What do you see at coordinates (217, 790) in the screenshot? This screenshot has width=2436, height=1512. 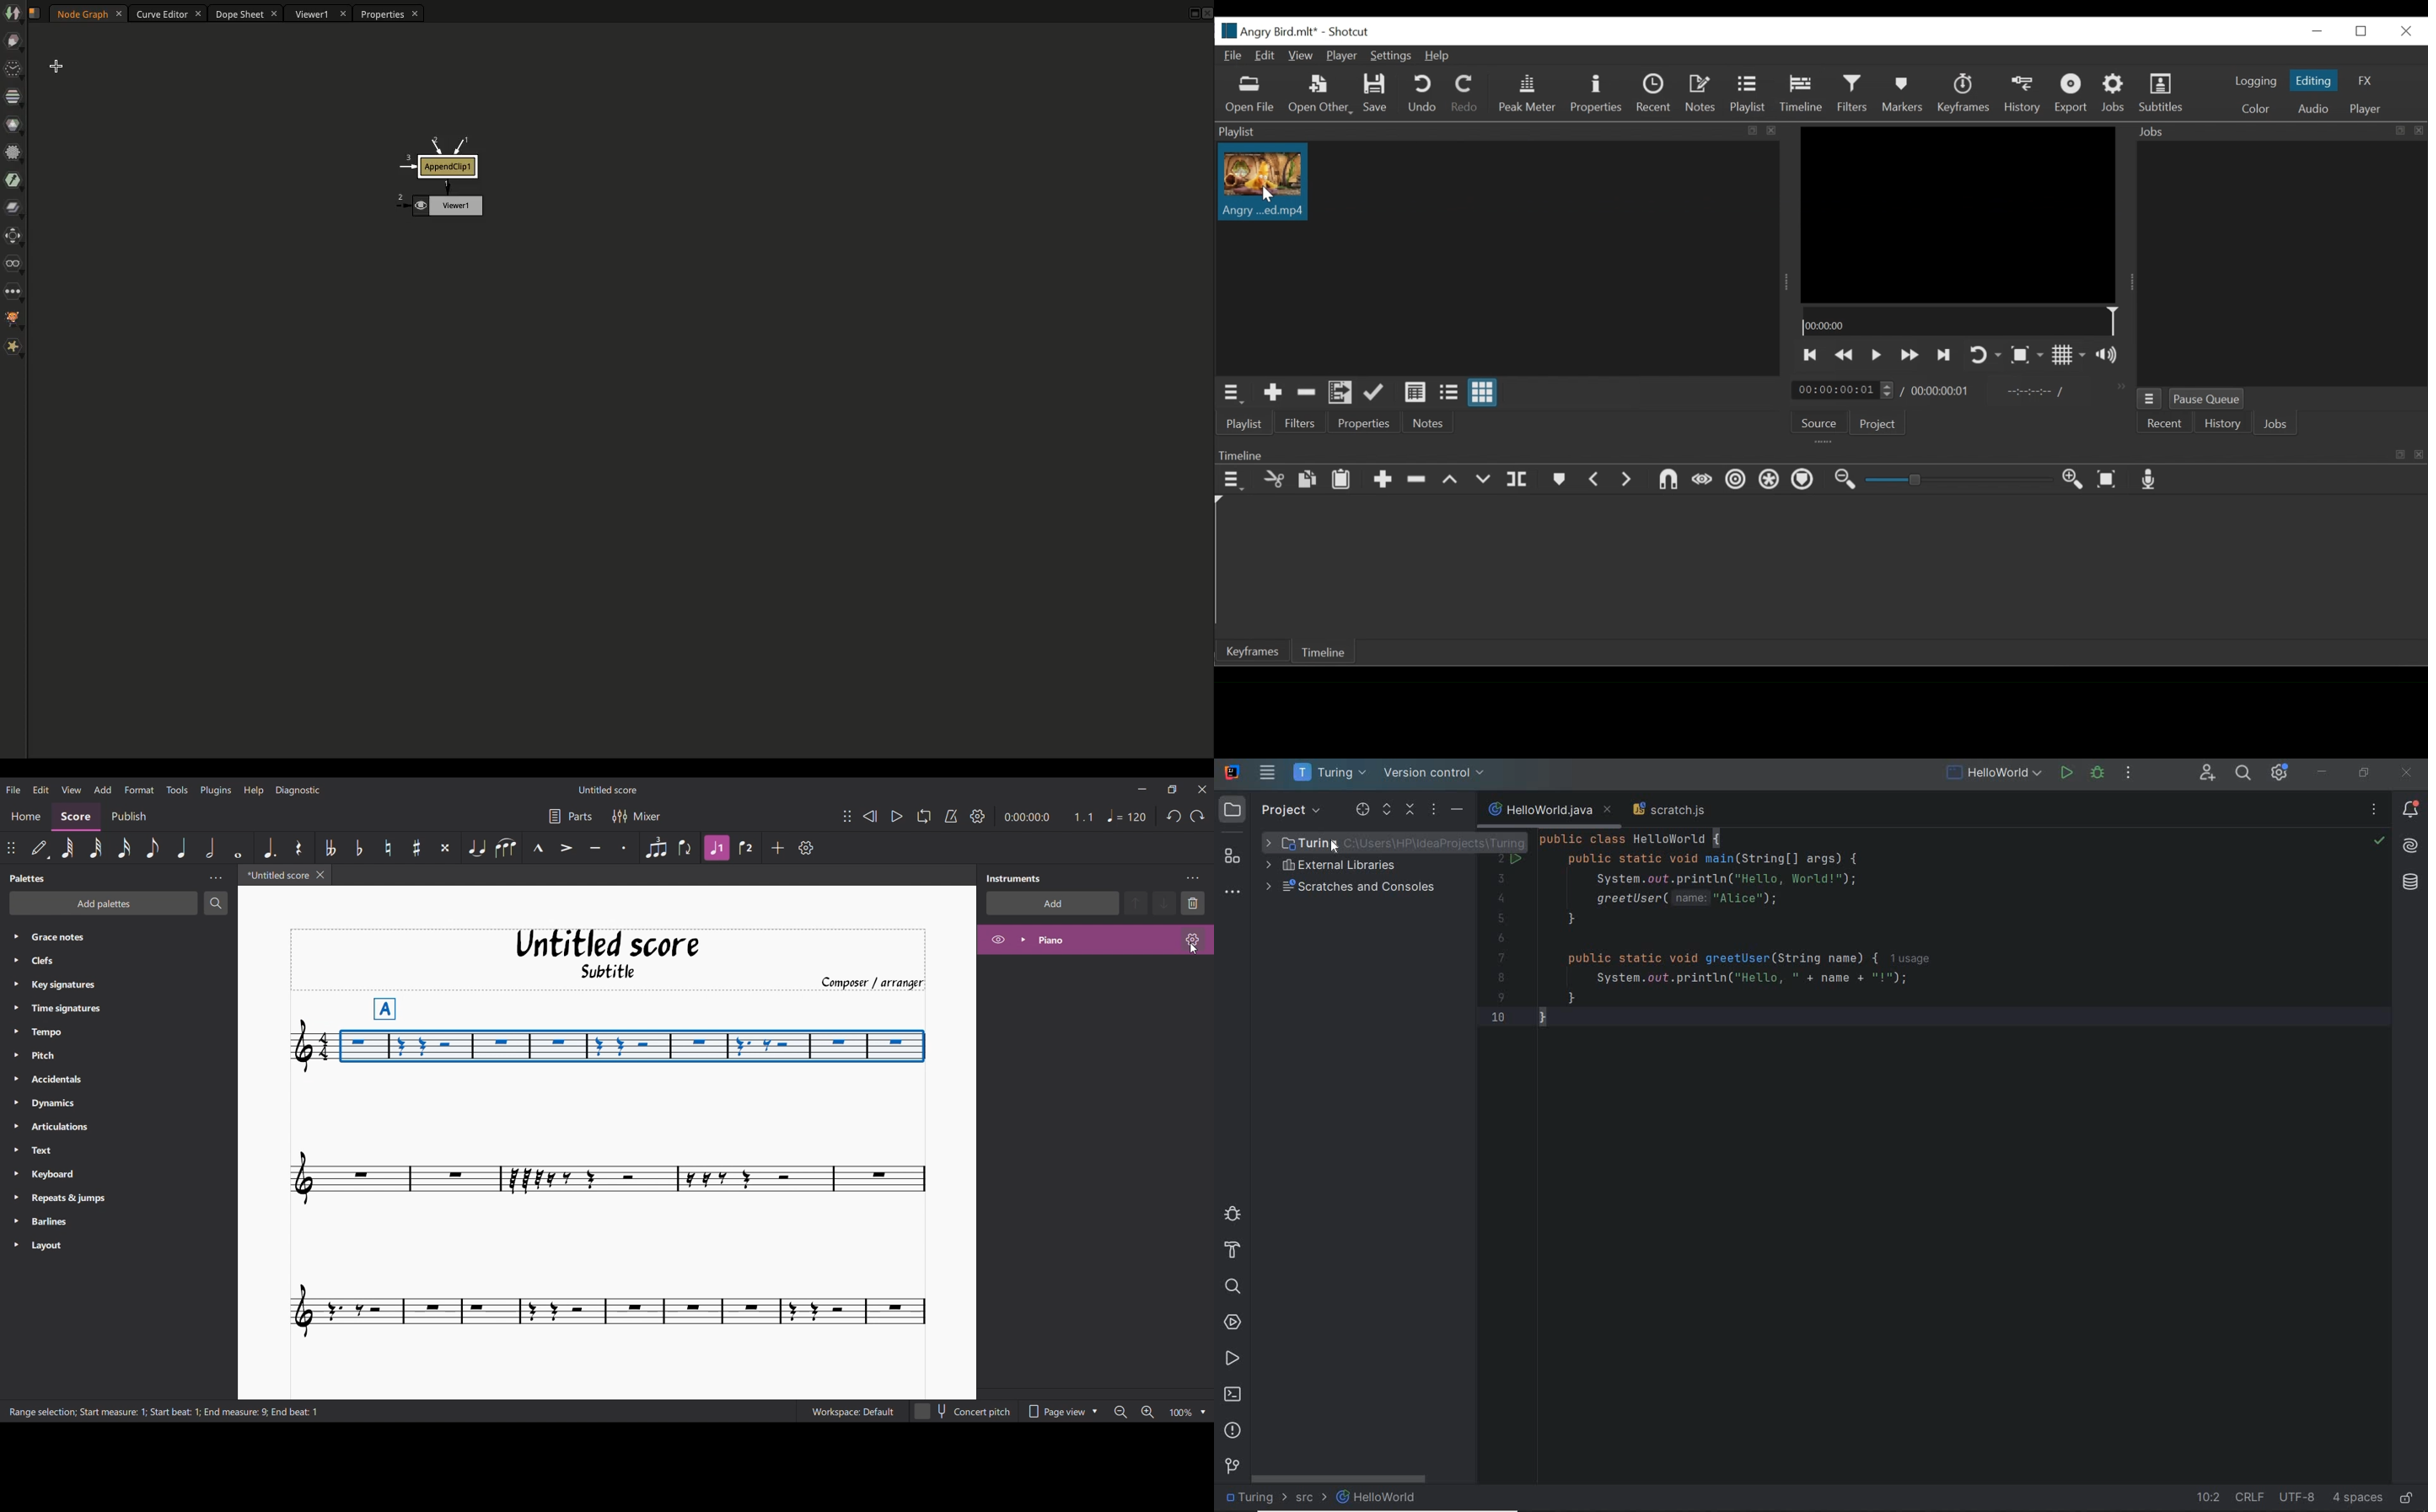 I see `Plugins menu` at bounding box center [217, 790].